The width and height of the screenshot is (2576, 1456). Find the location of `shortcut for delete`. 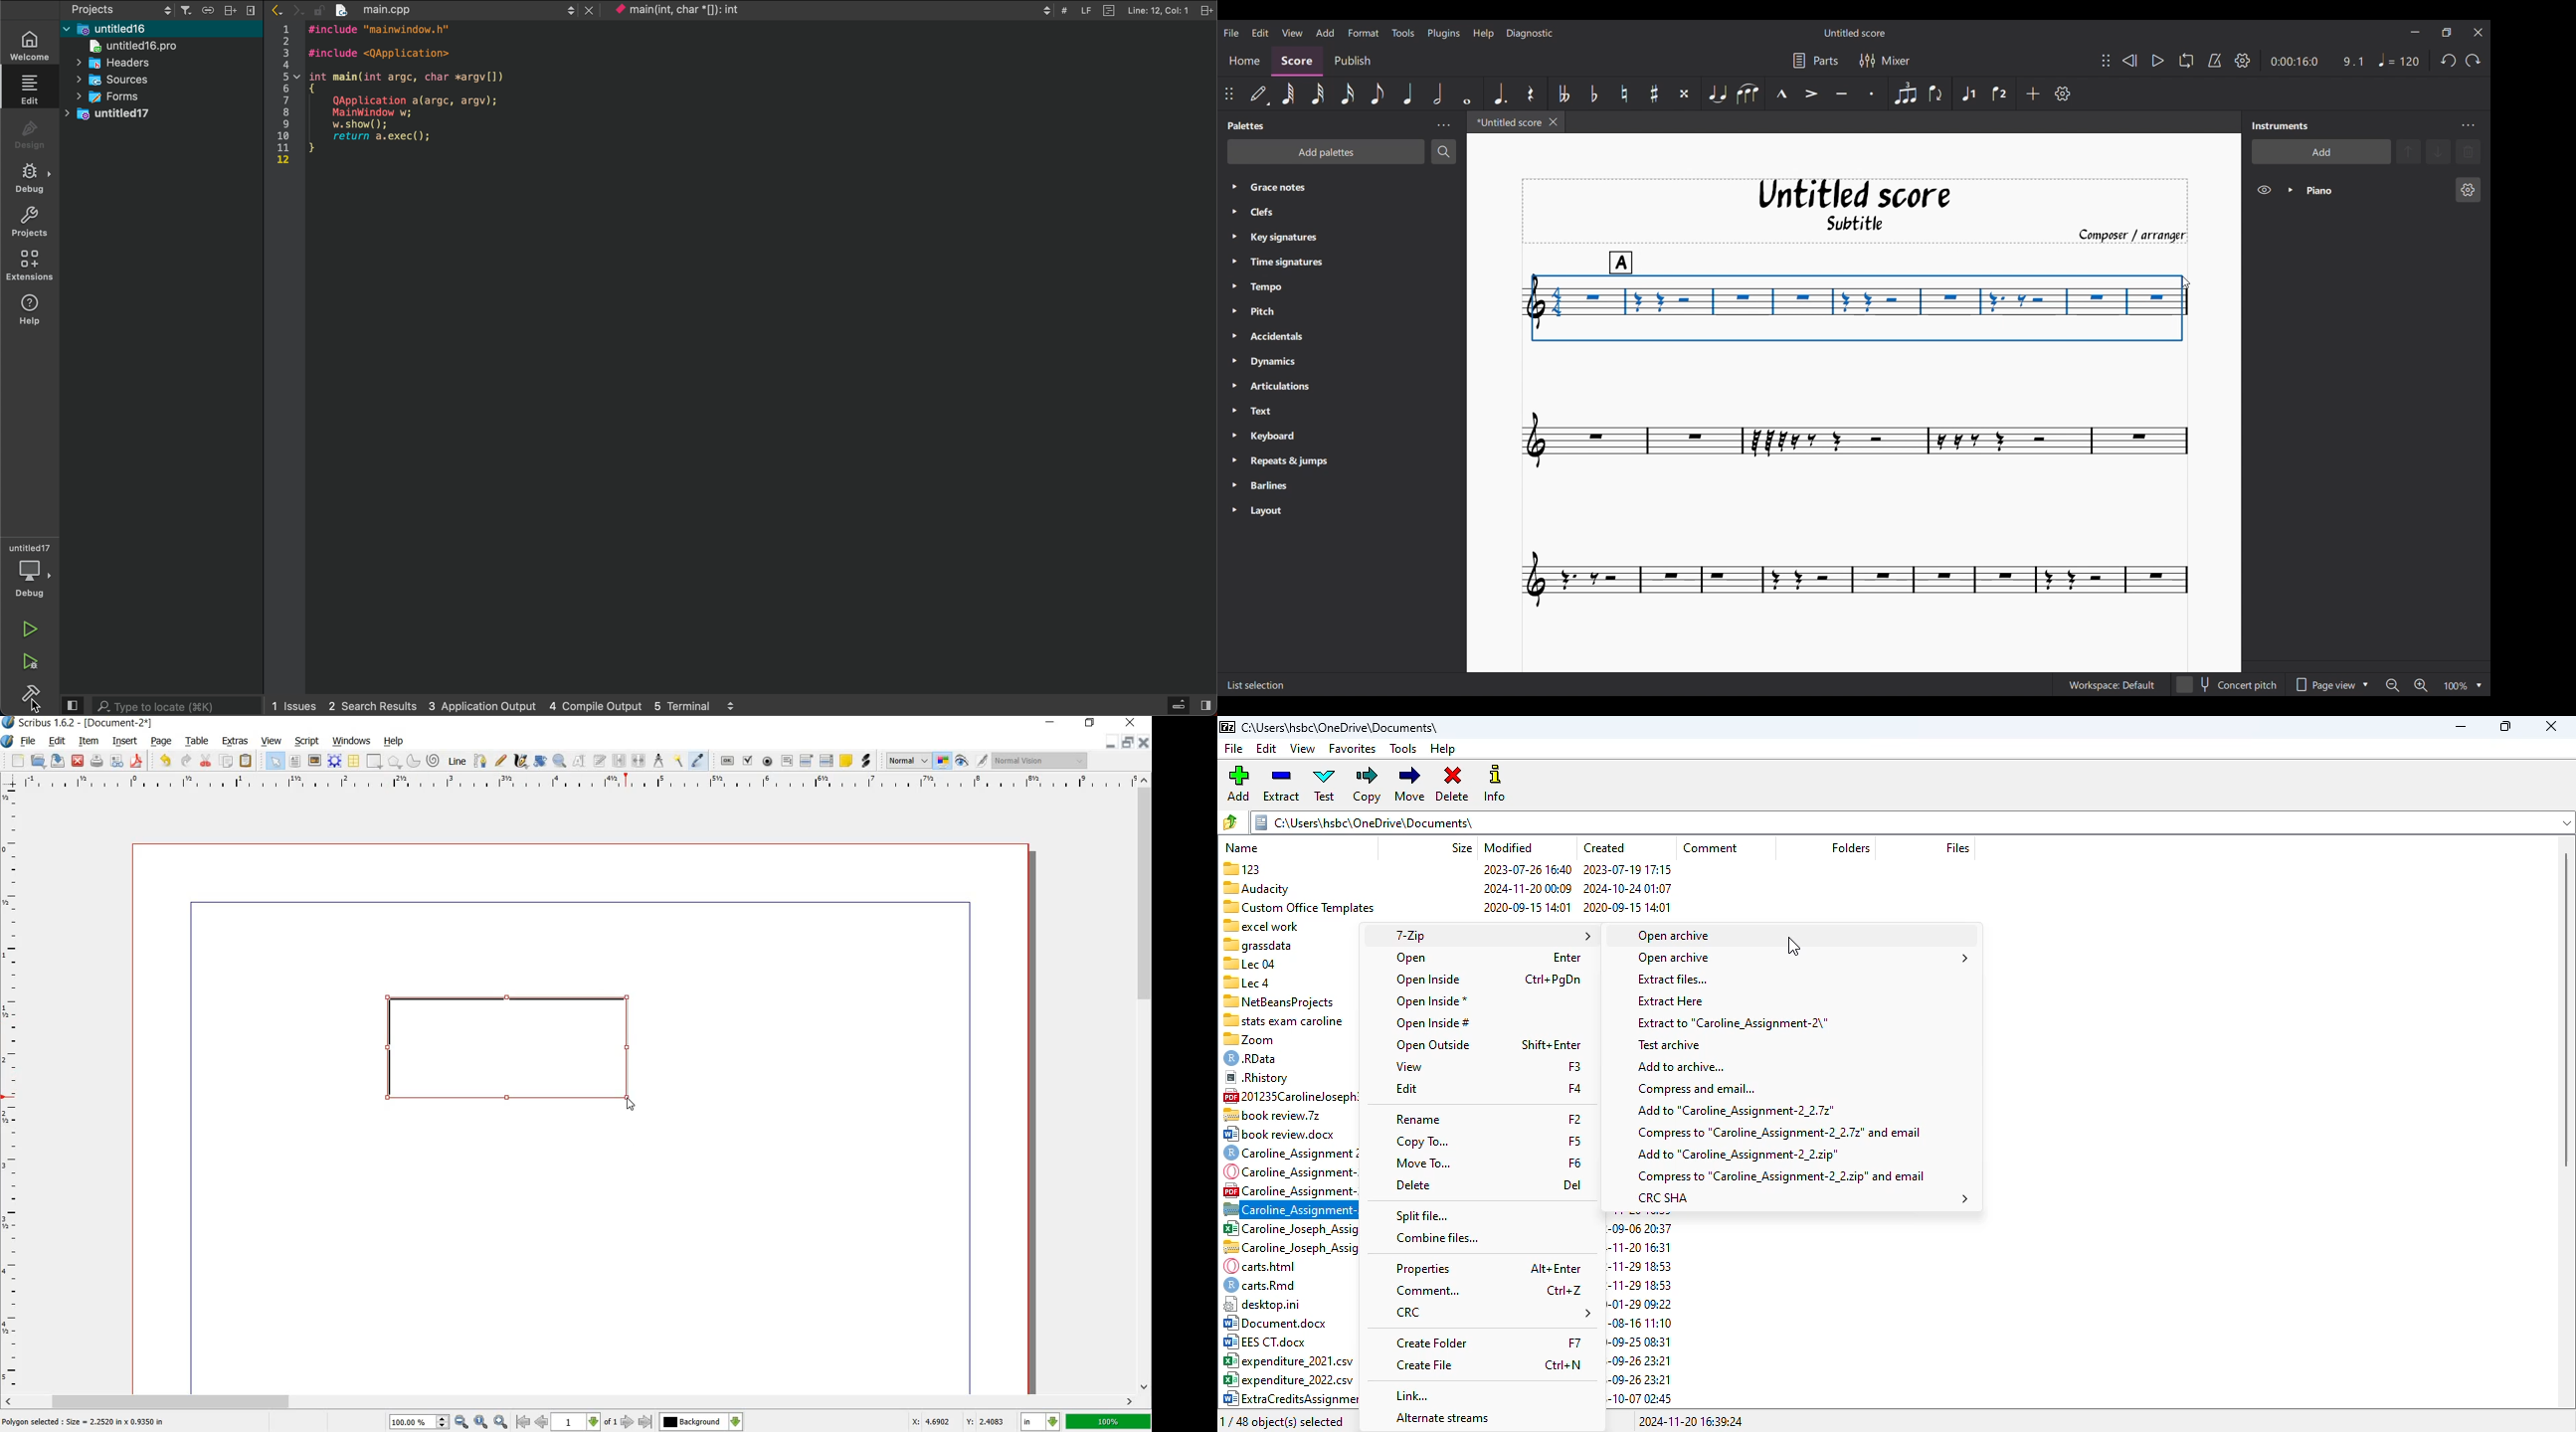

shortcut for delete is located at coordinates (1572, 1184).